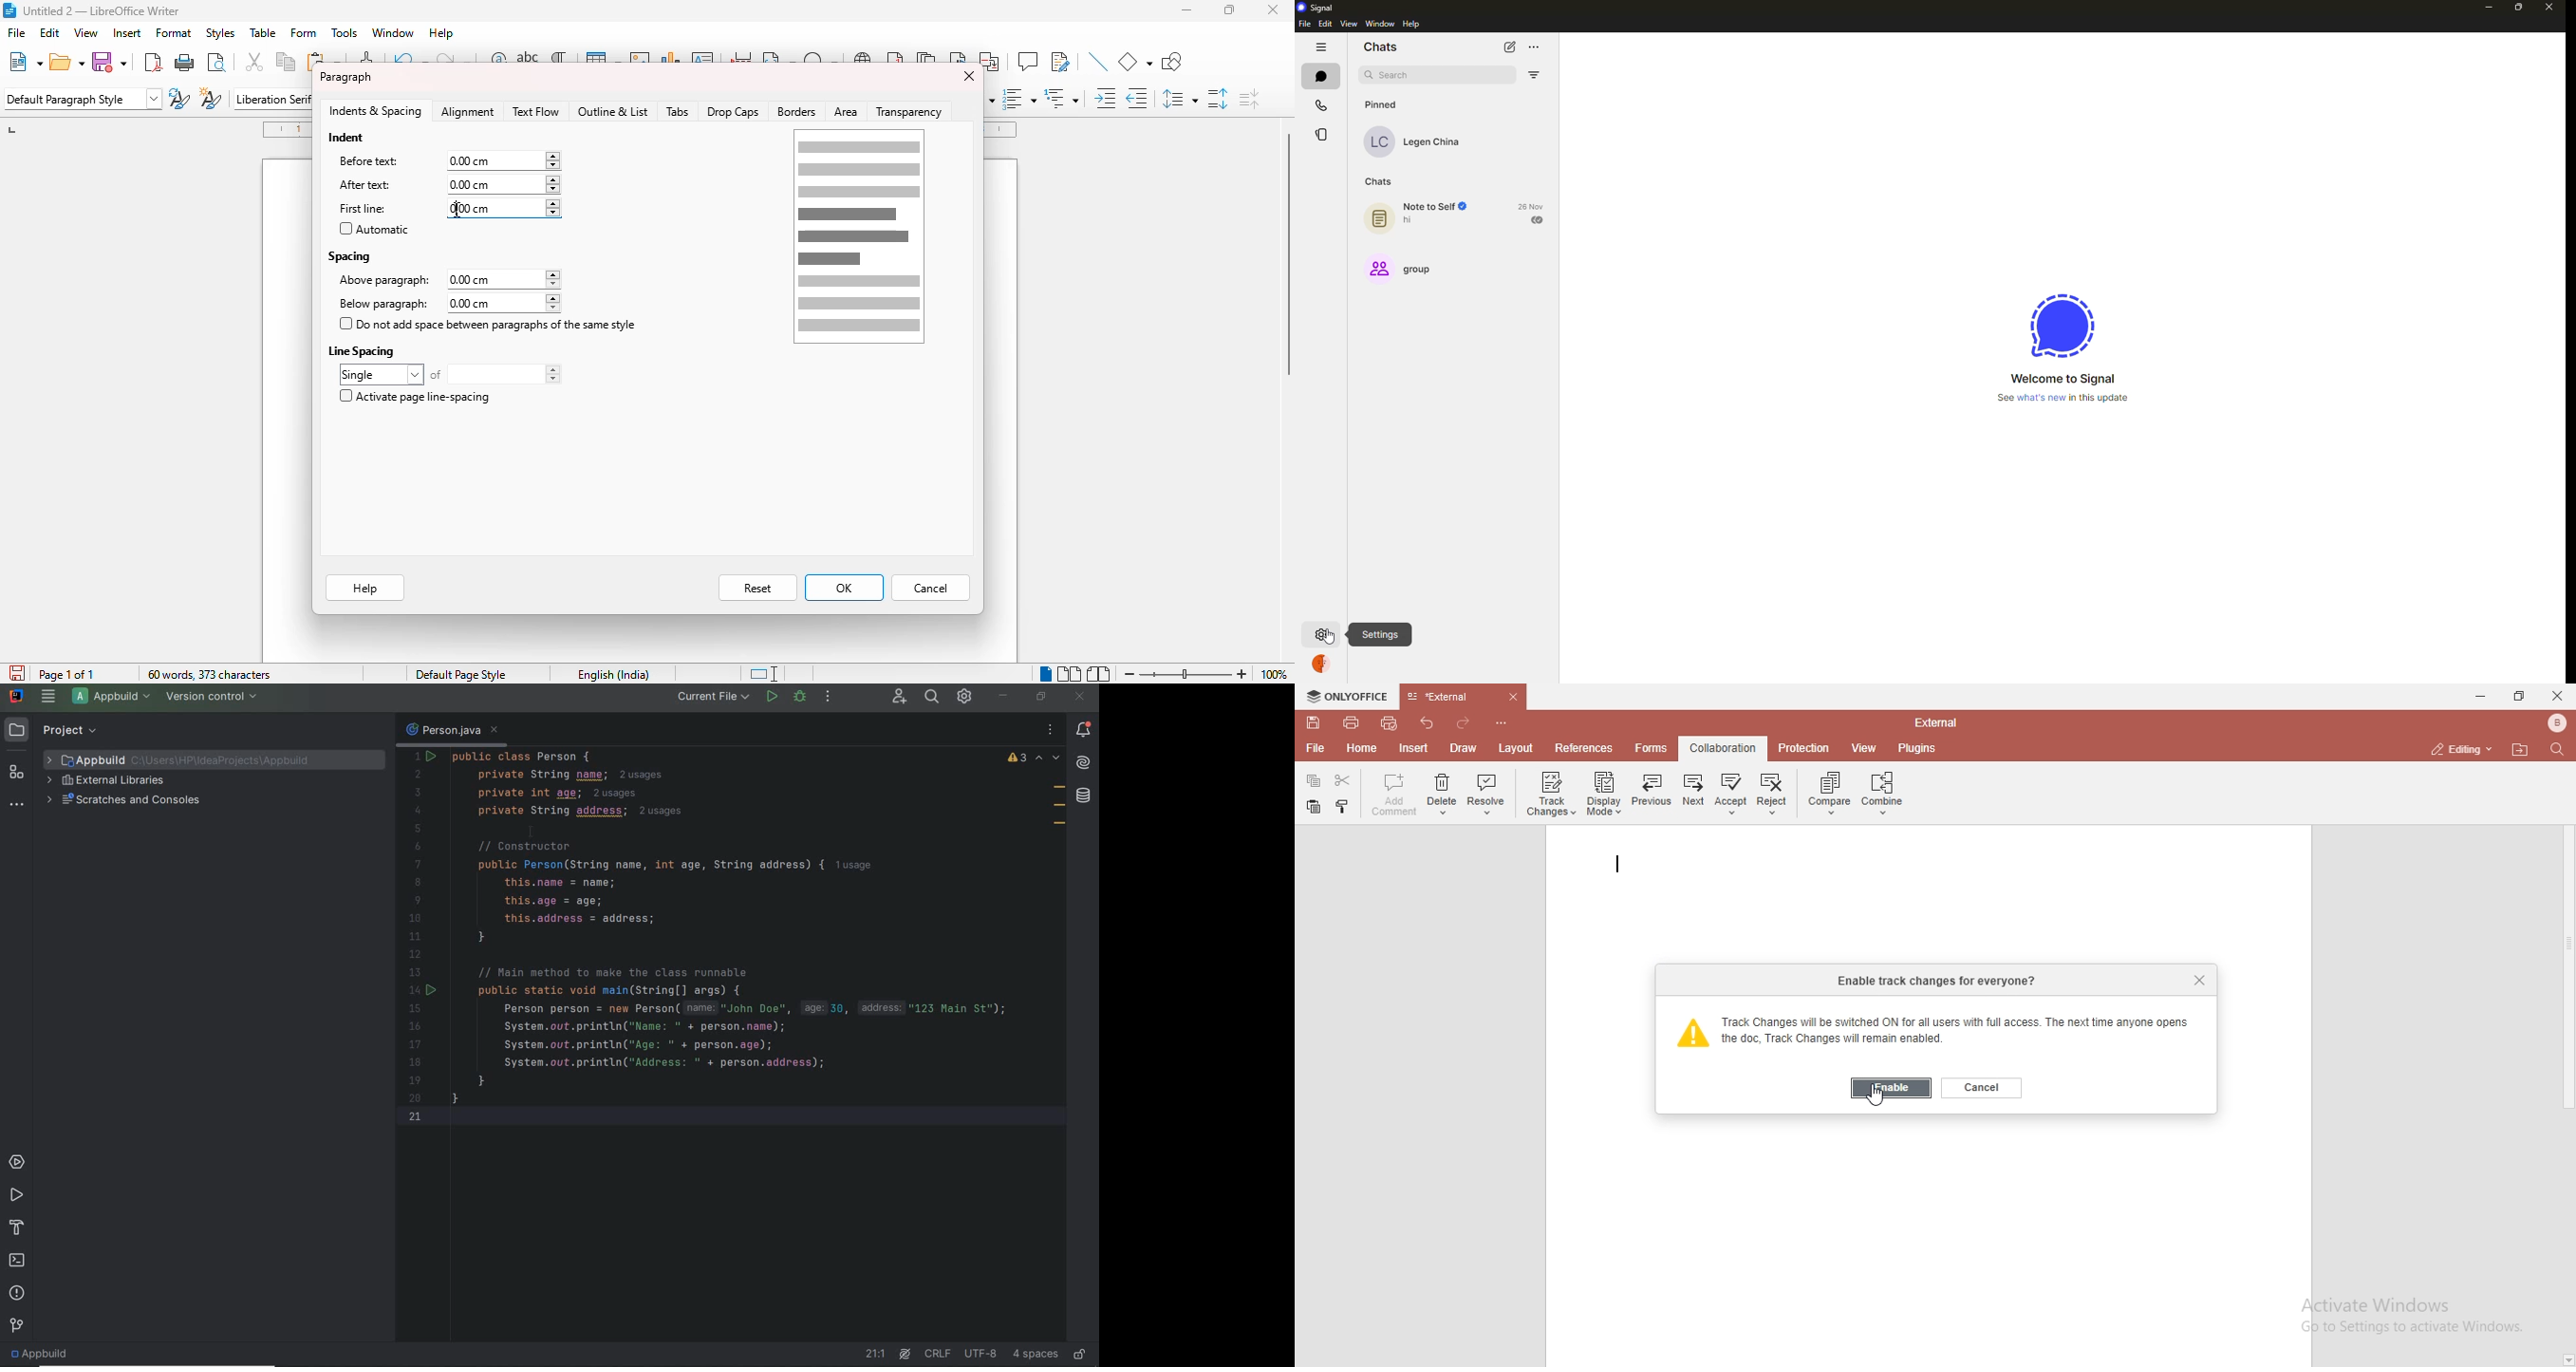 Image resolution: width=2576 pixels, height=1372 pixels. What do you see at coordinates (1180, 99) in the screenshot?
I see `set line spacing` at bounding box center [1180, 99].